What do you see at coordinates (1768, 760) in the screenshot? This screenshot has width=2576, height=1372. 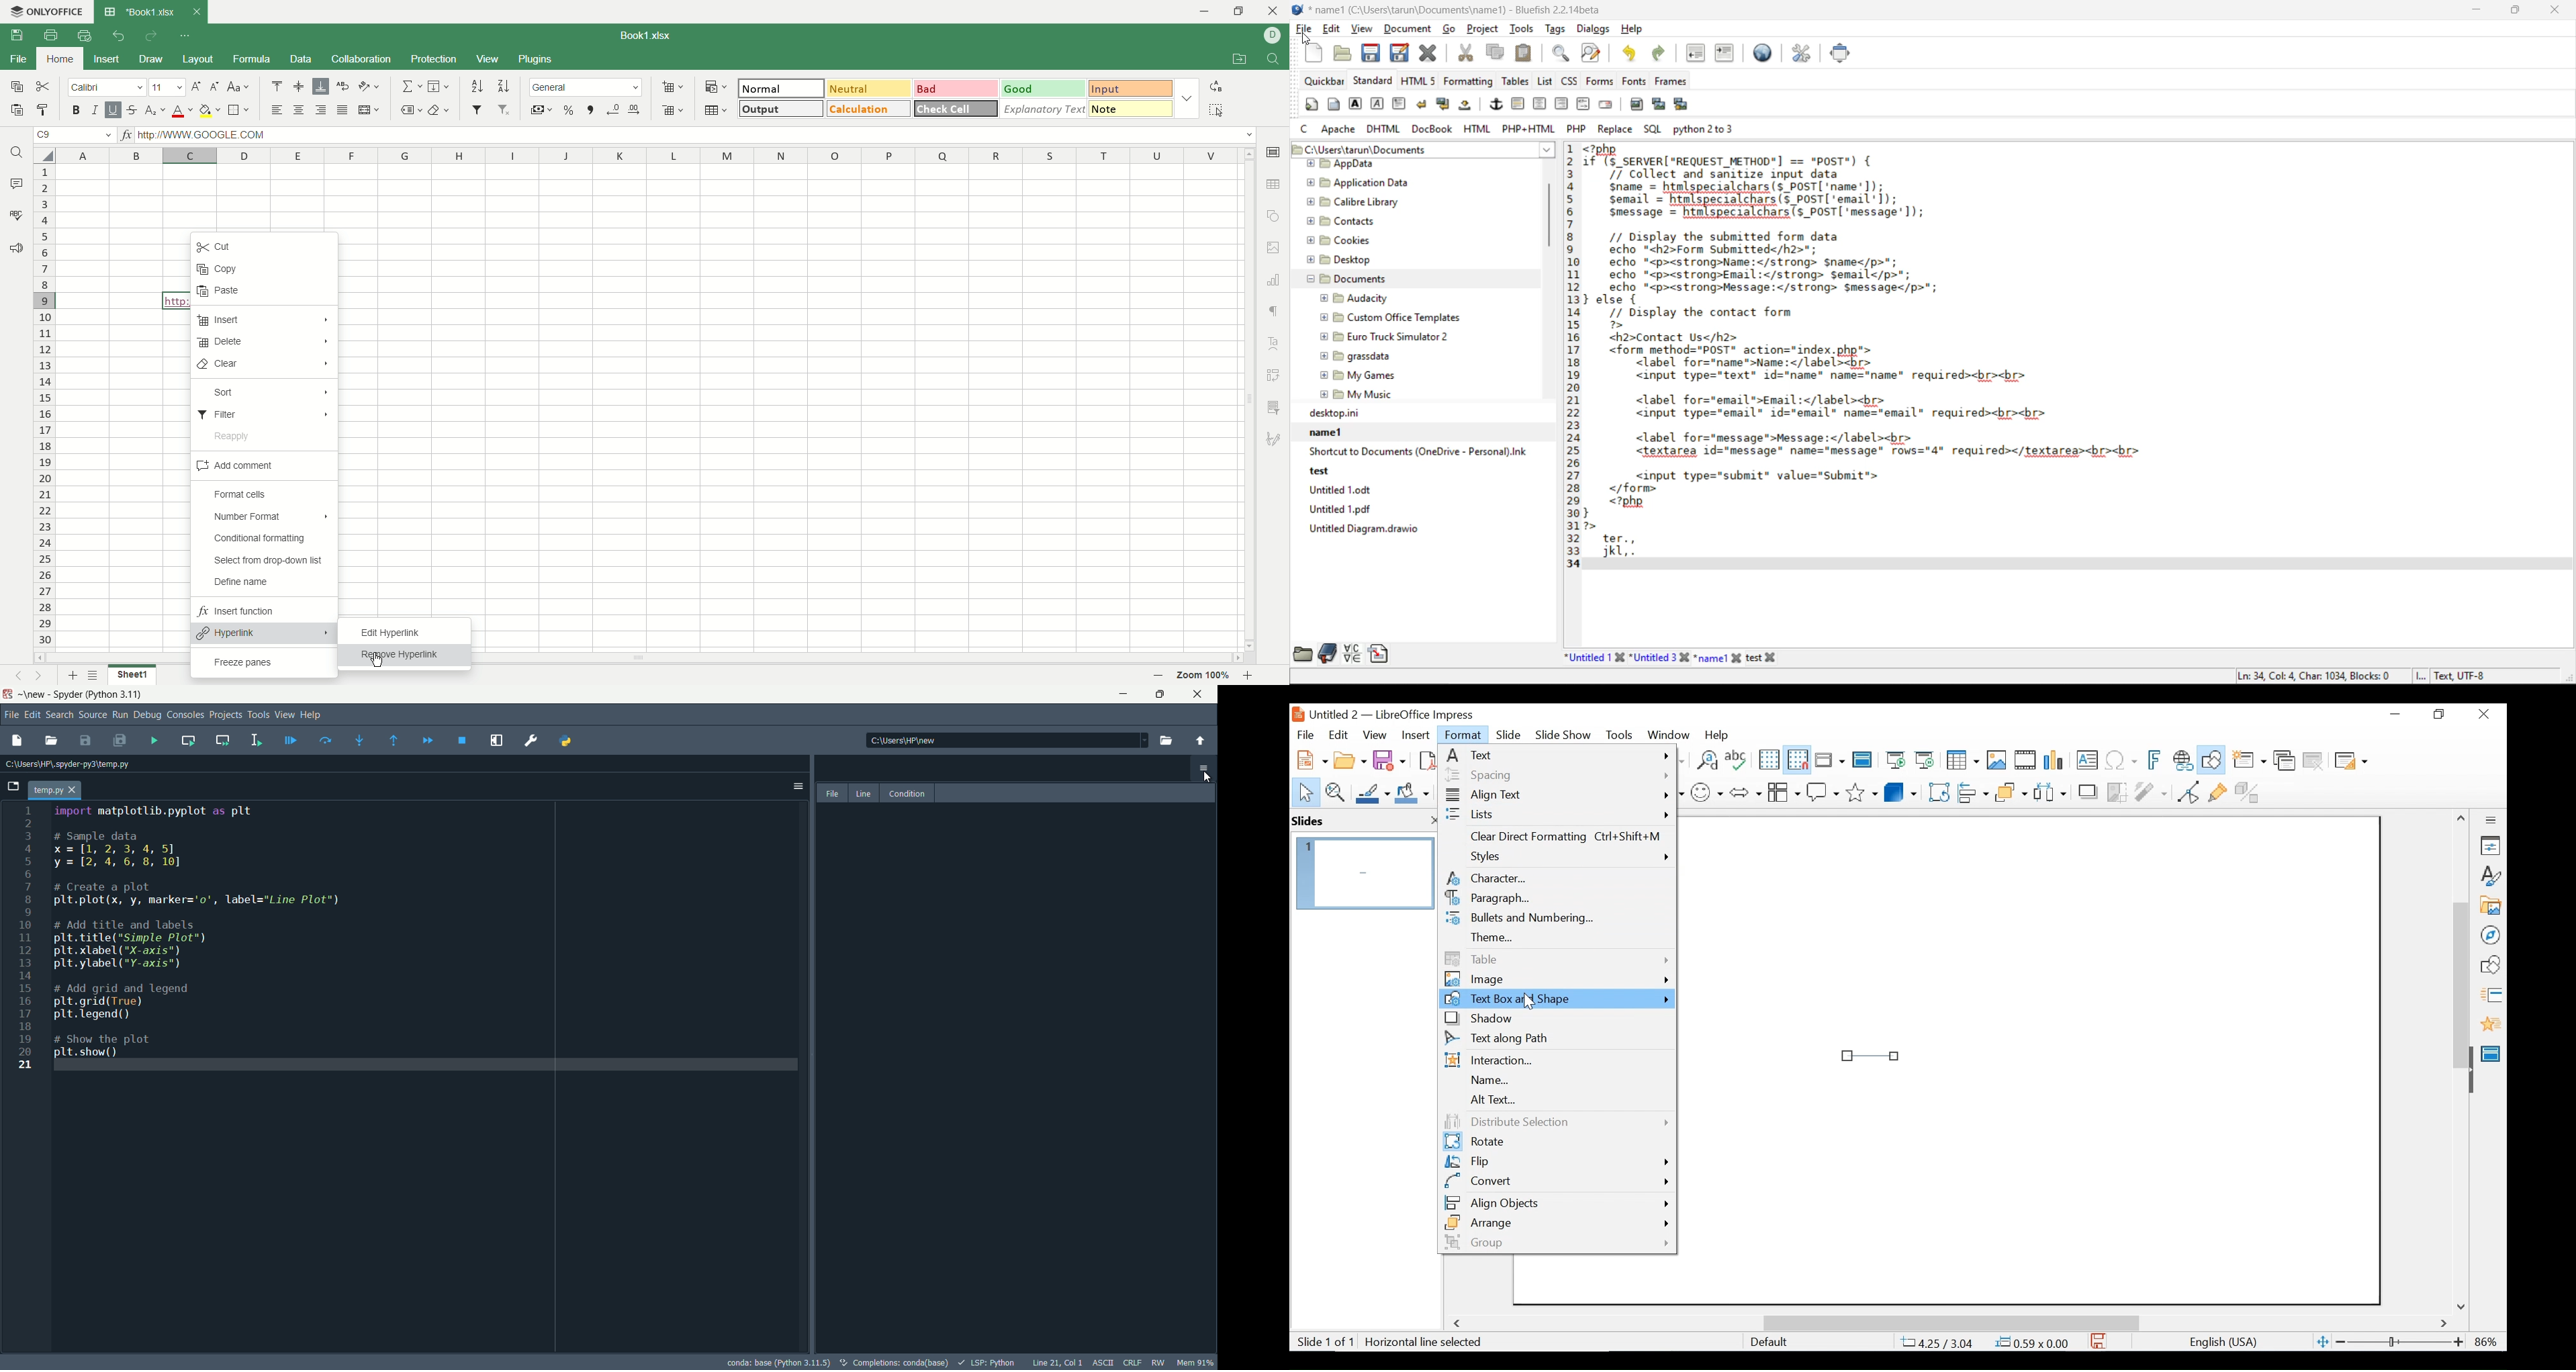 I see `Display Grid` at bounding box center [1768, 760].